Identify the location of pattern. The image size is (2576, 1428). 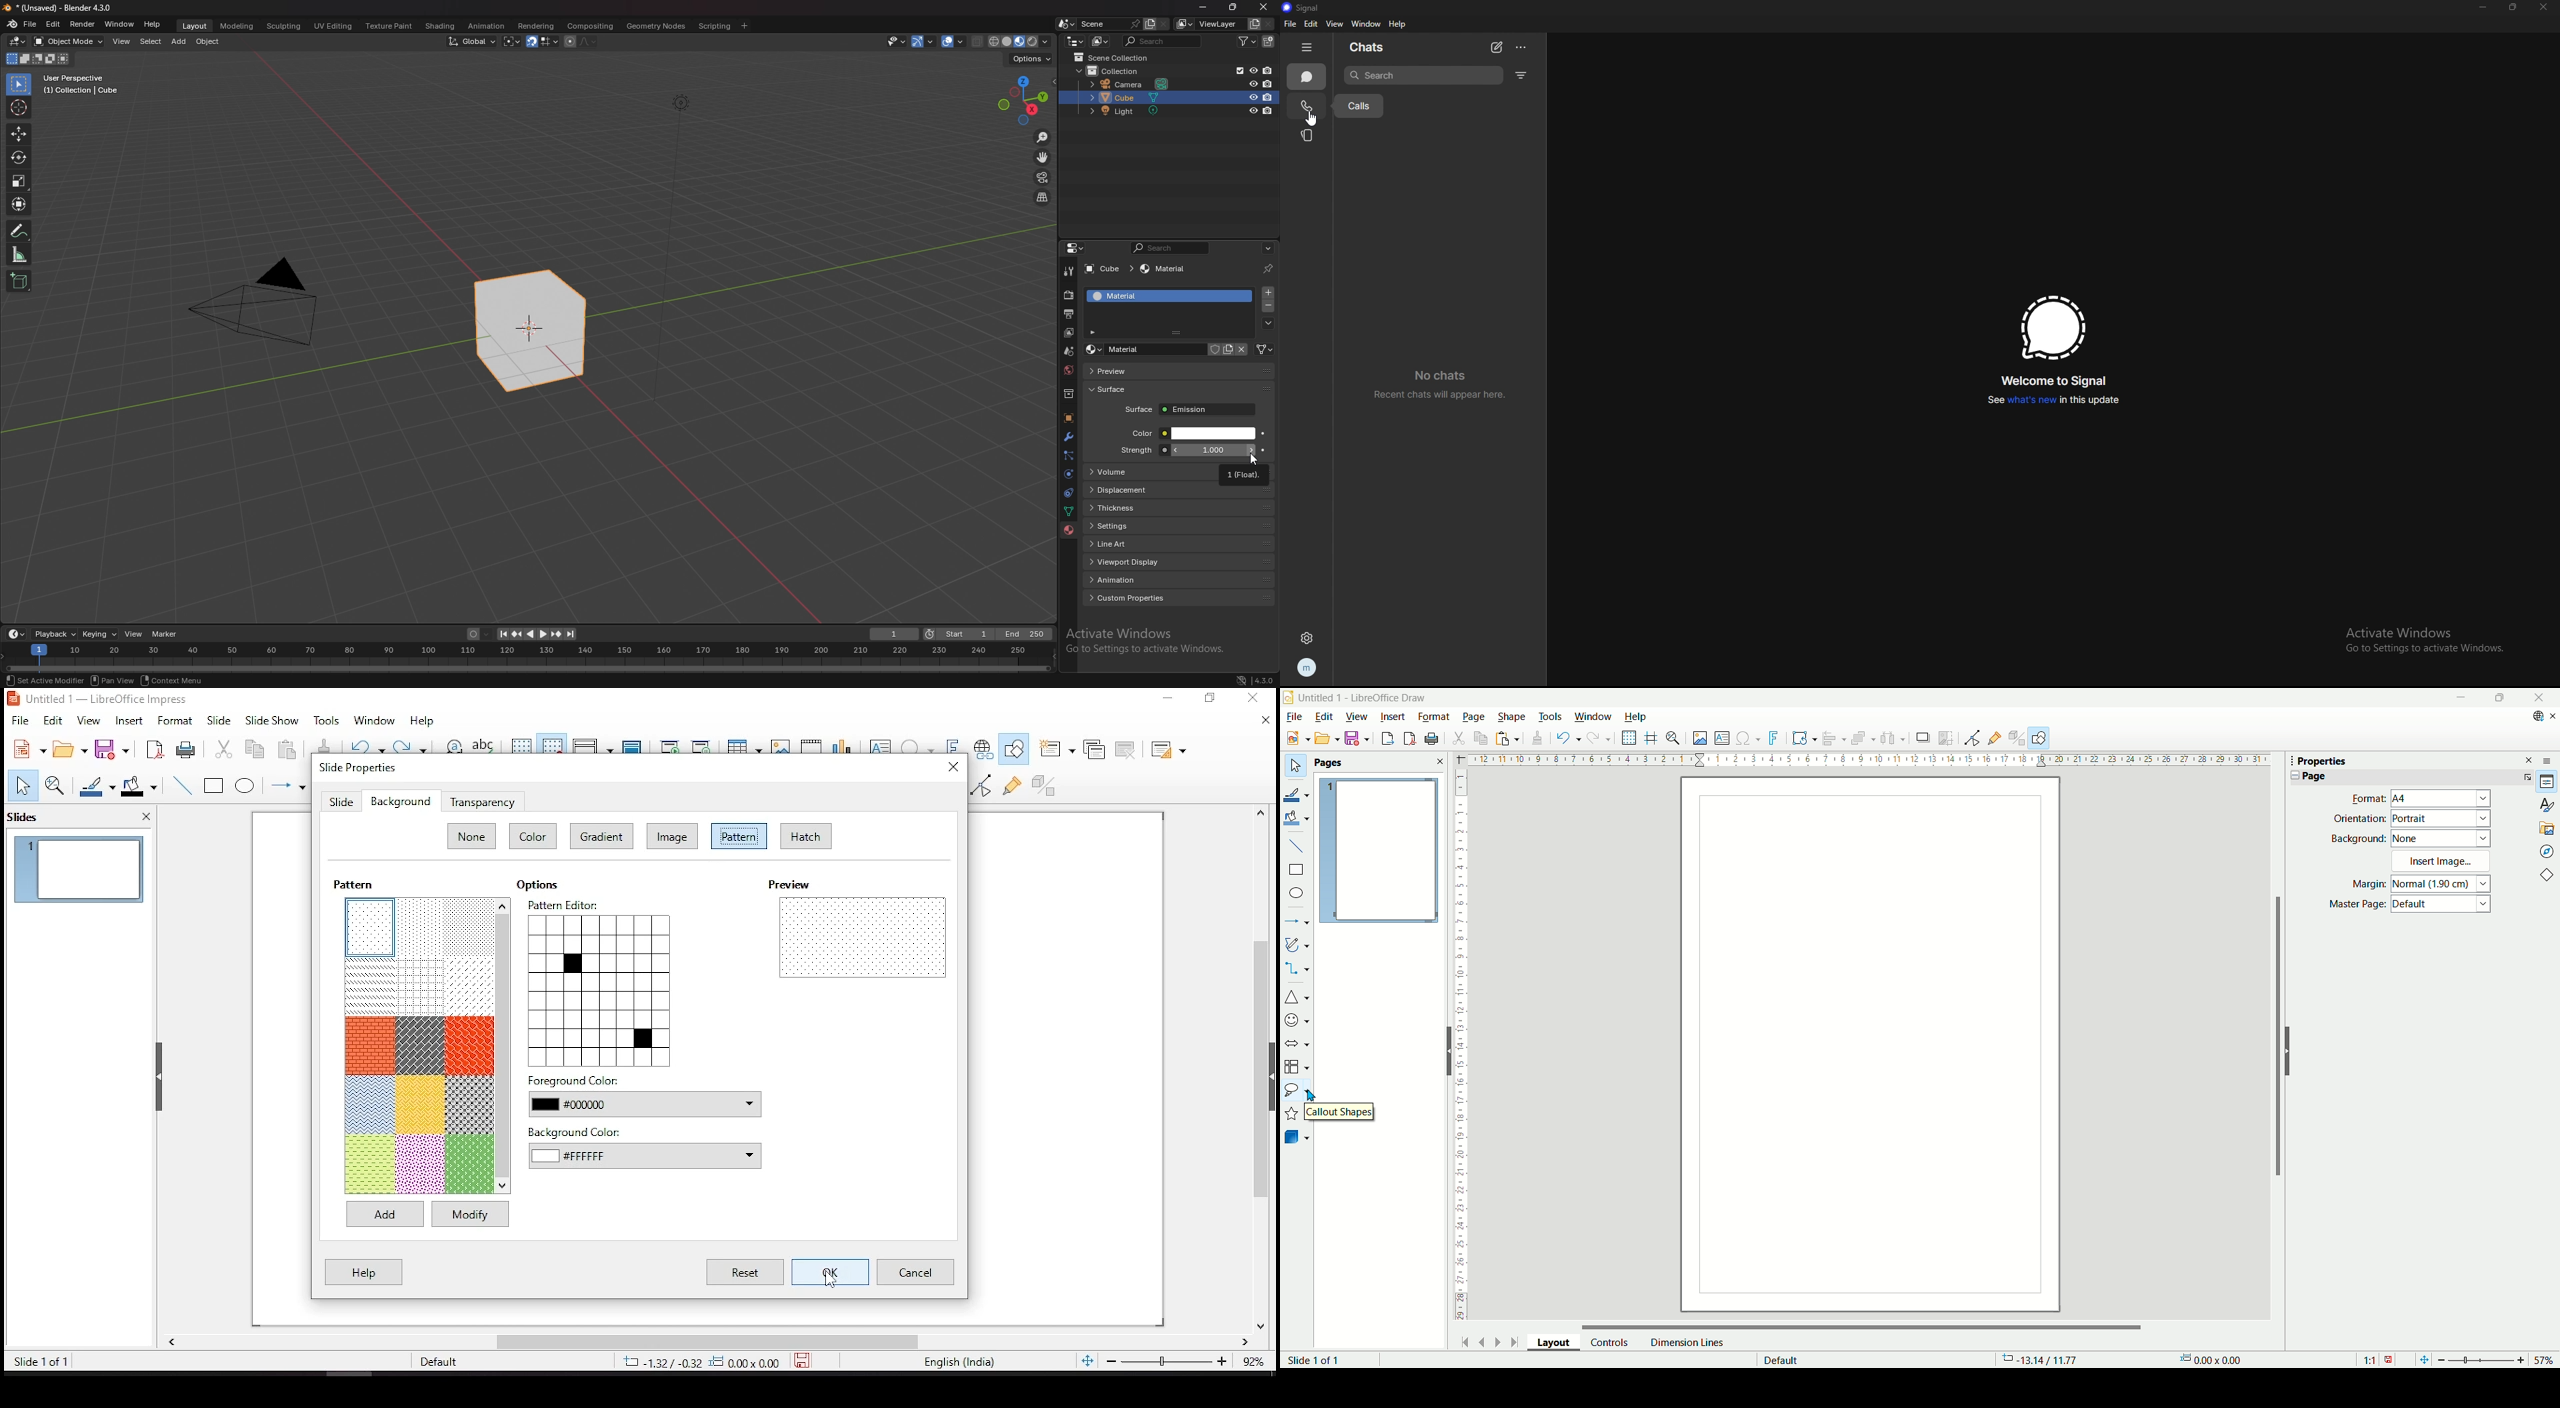
(468, 1046).